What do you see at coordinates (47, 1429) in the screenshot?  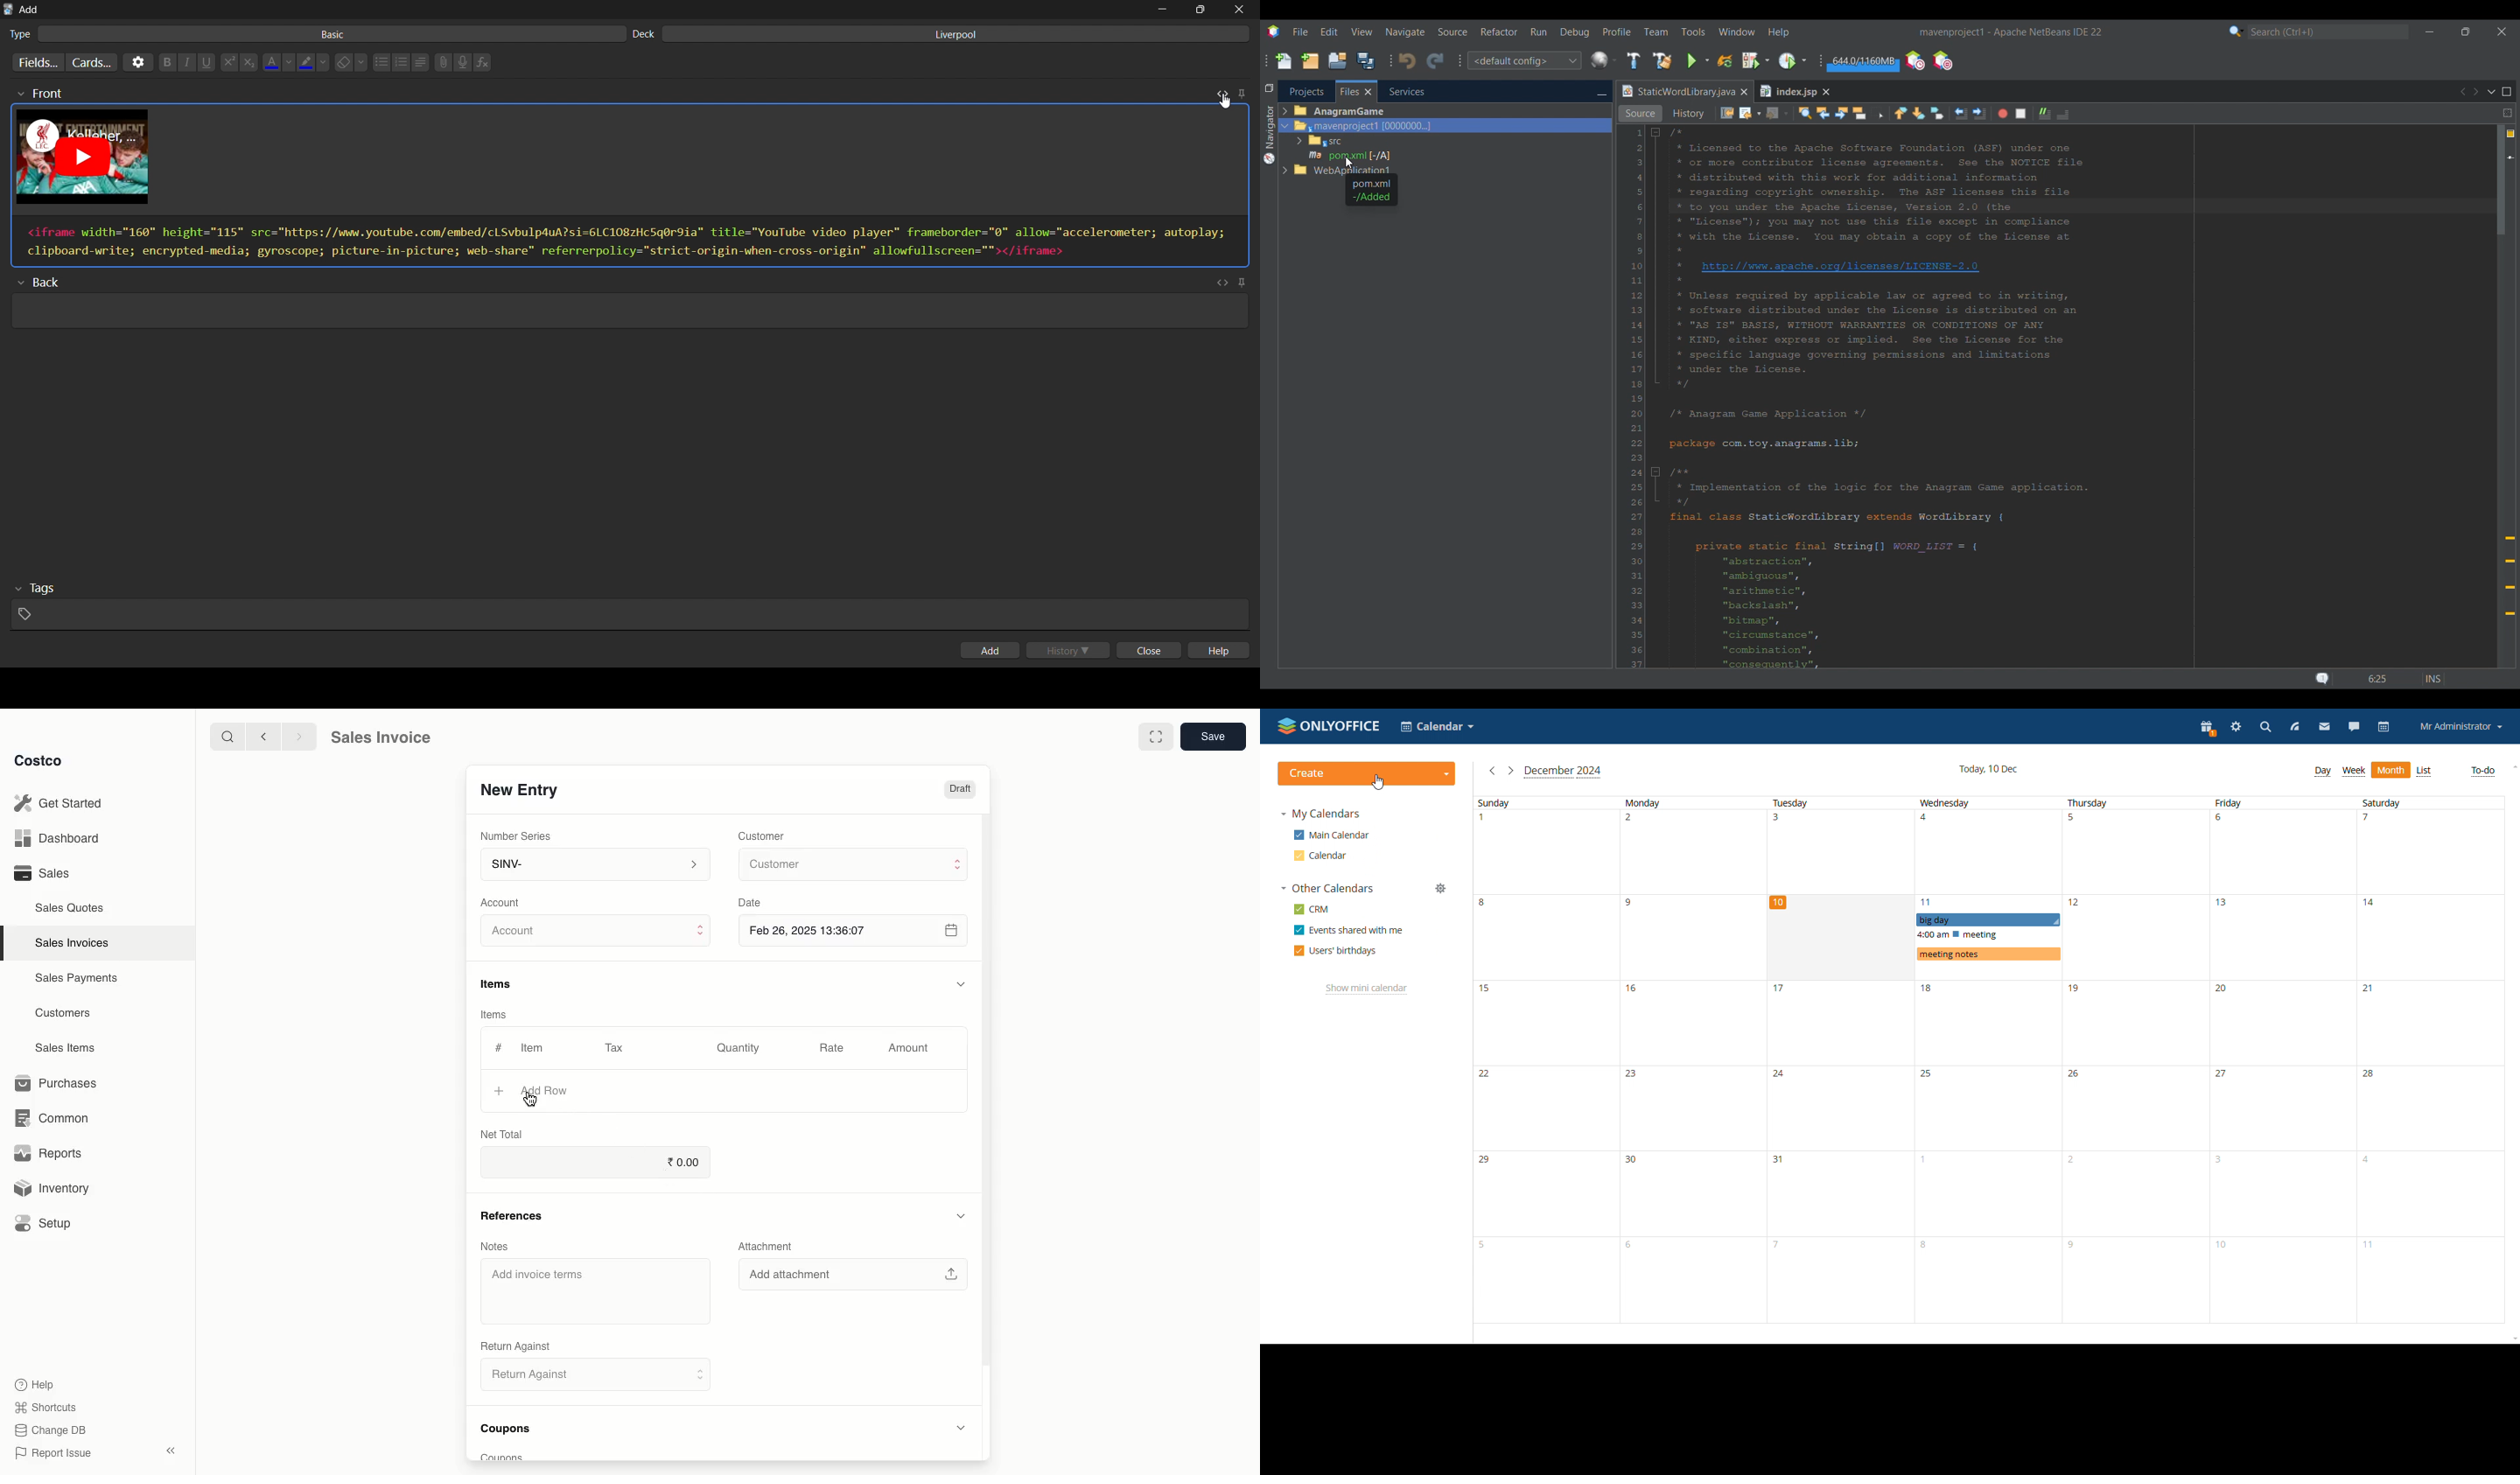 I see `Change DB` at bounding box center [47, 1429].